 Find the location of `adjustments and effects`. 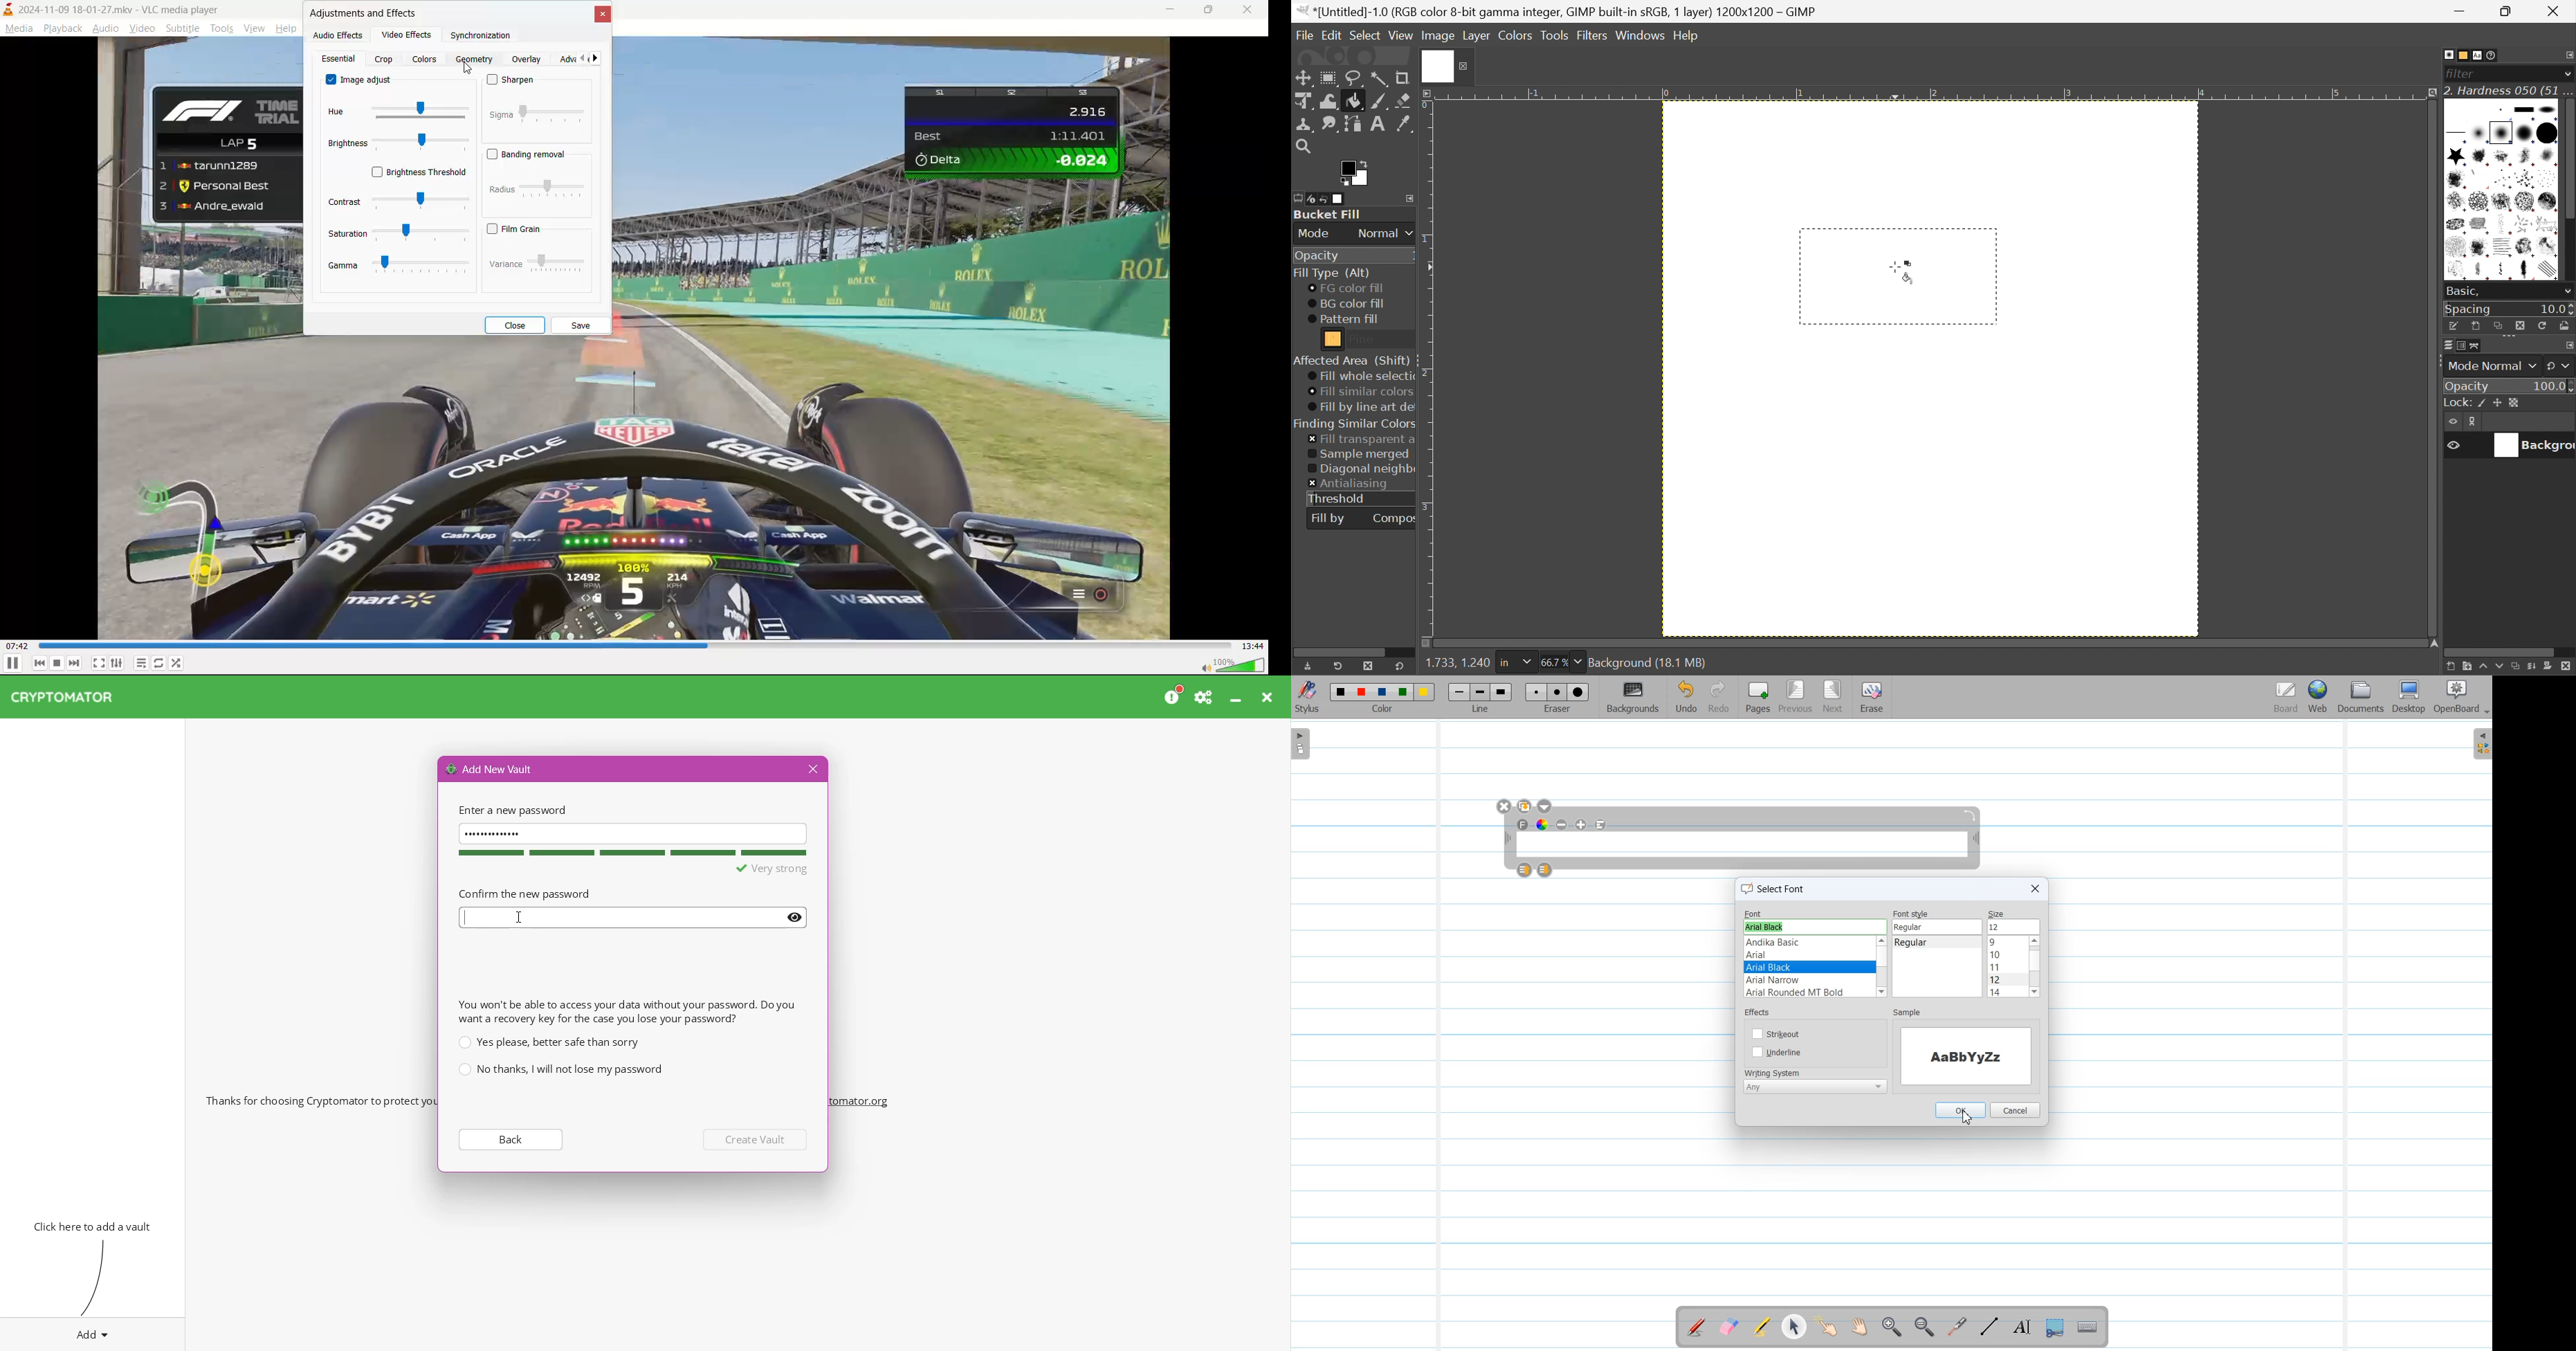

adjustments and effects is located at coordinates (366, 13).